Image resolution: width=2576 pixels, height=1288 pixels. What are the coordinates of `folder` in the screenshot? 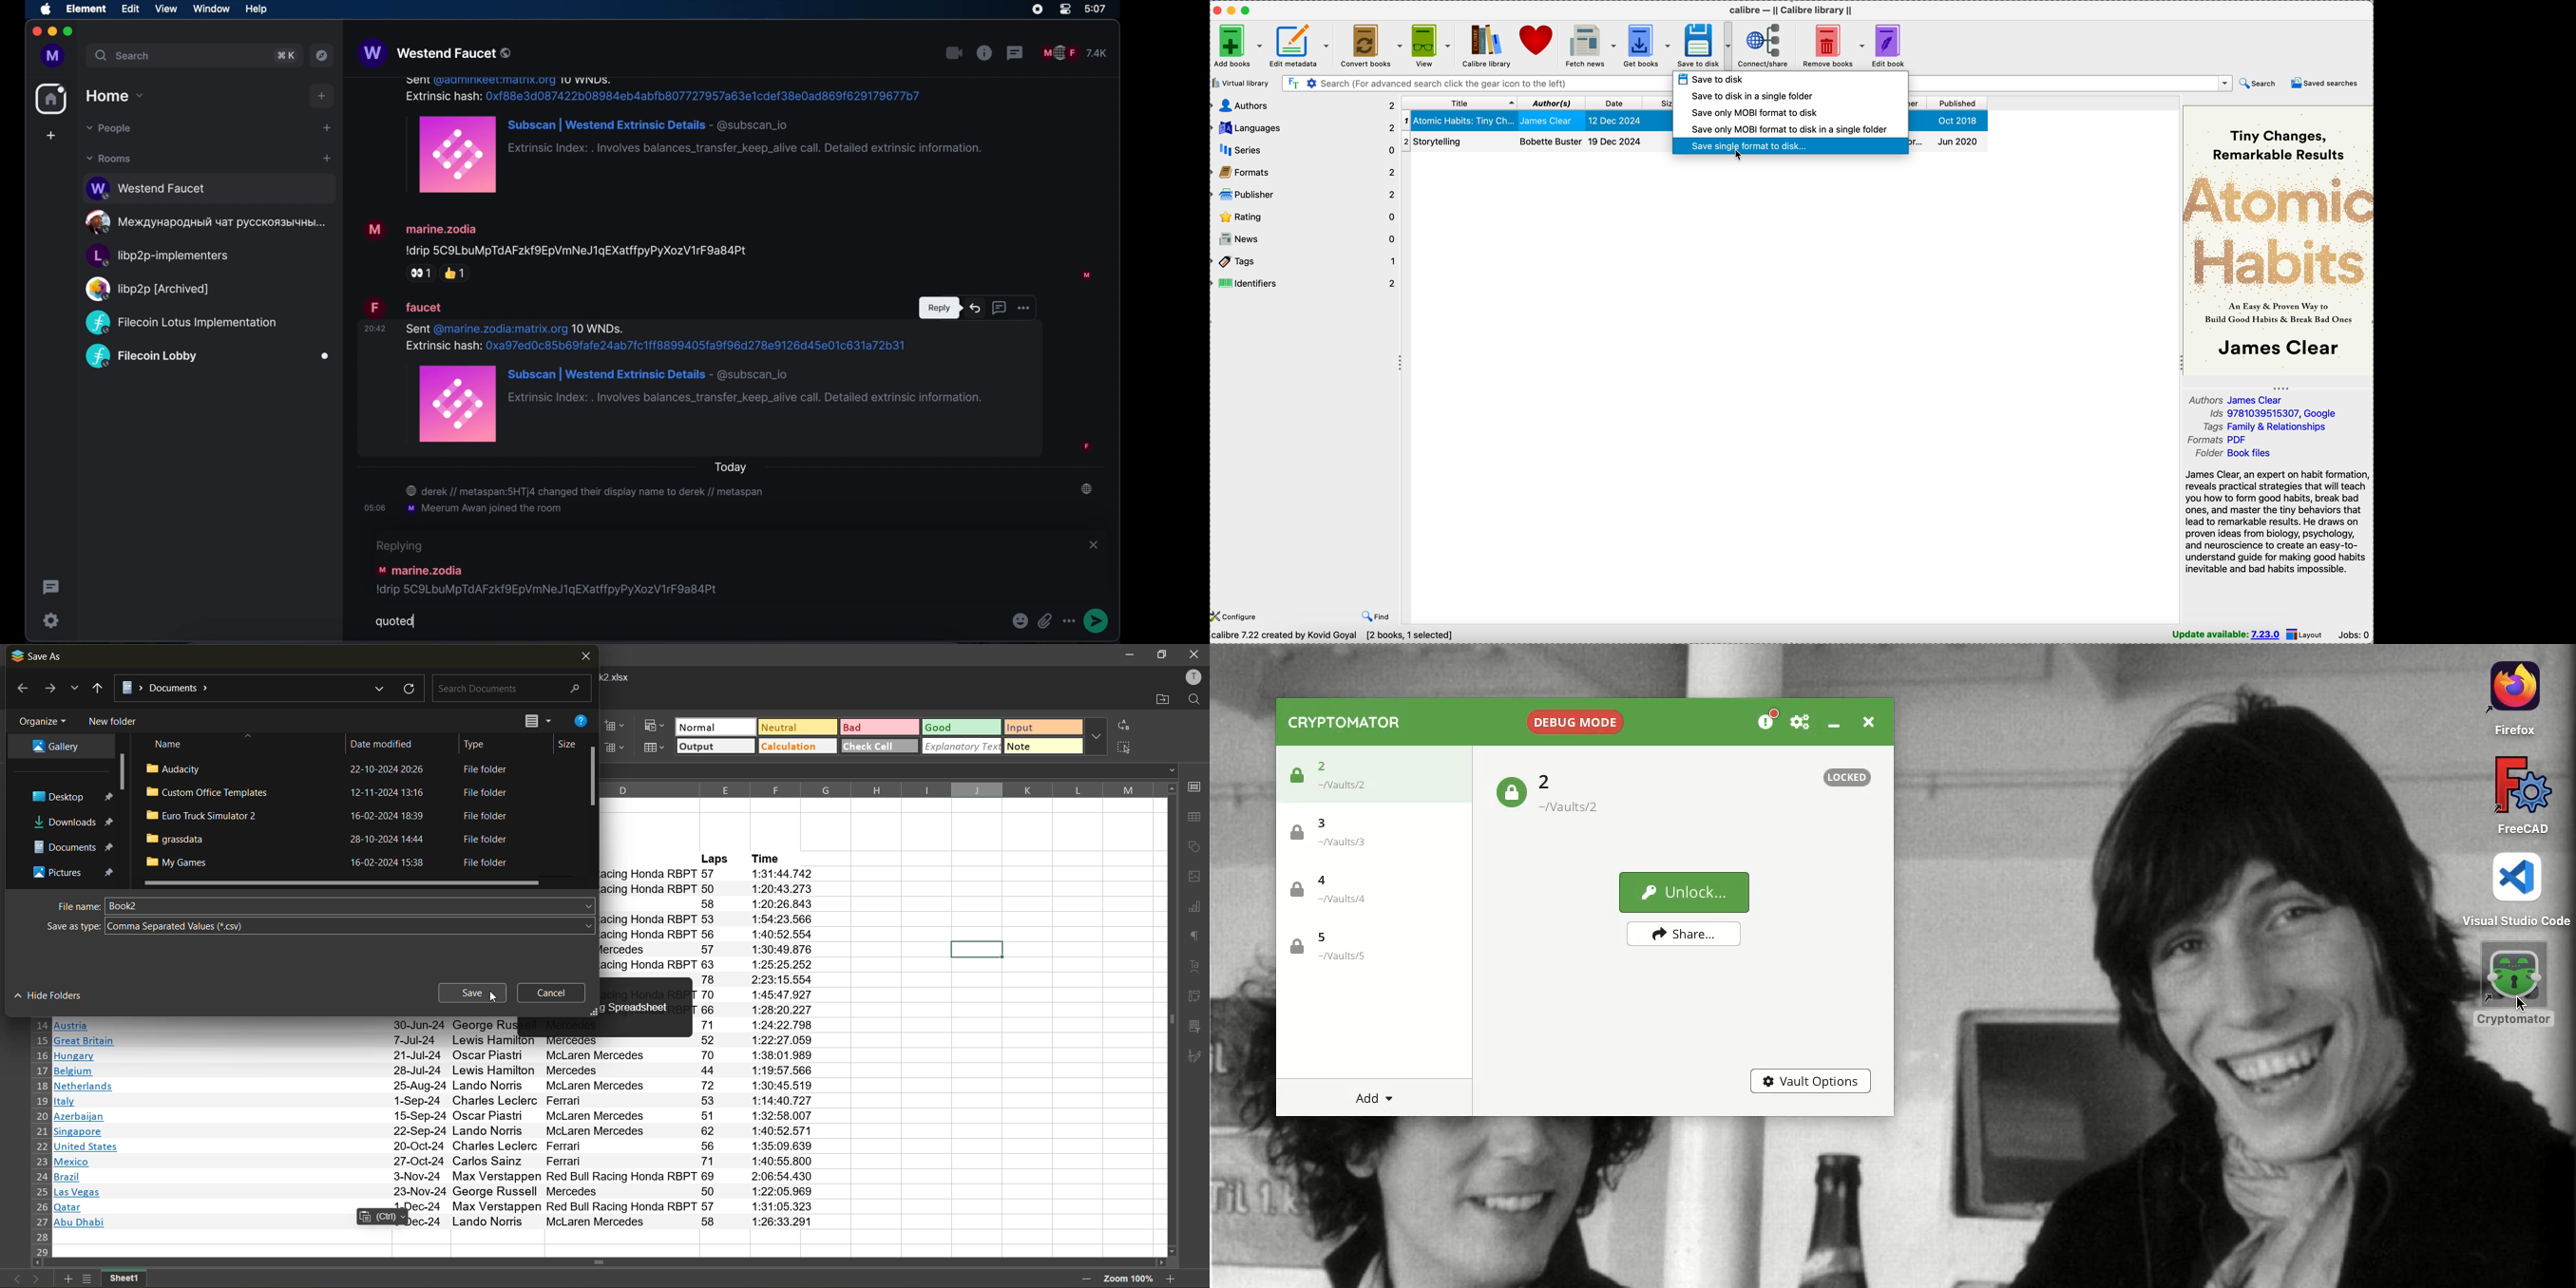 It's located at (68, 798).